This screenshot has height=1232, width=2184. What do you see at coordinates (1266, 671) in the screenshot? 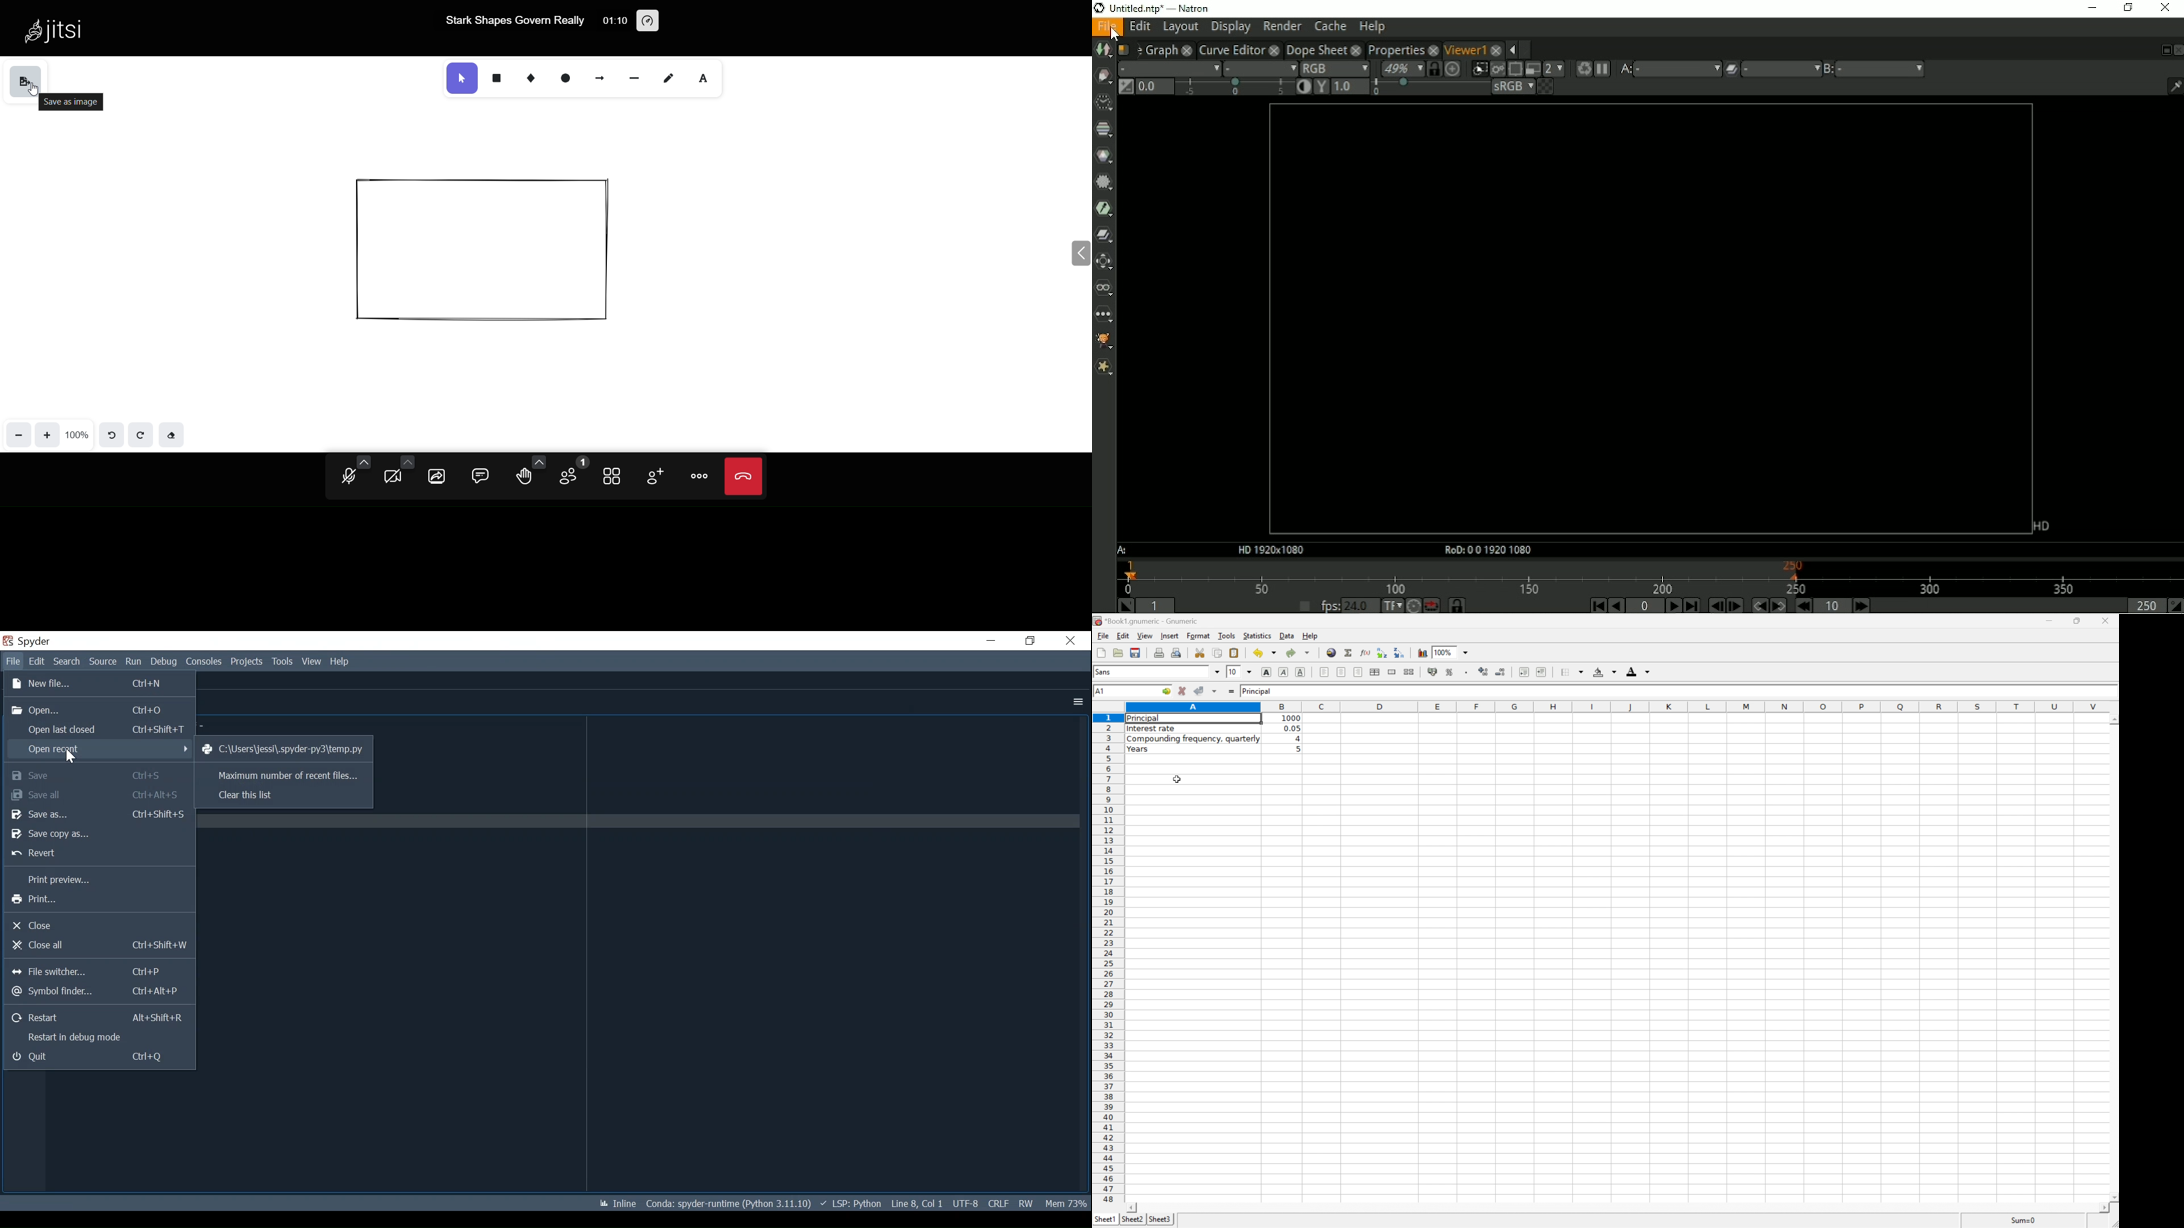
I see `bold` at bounding box center [1266, 671].